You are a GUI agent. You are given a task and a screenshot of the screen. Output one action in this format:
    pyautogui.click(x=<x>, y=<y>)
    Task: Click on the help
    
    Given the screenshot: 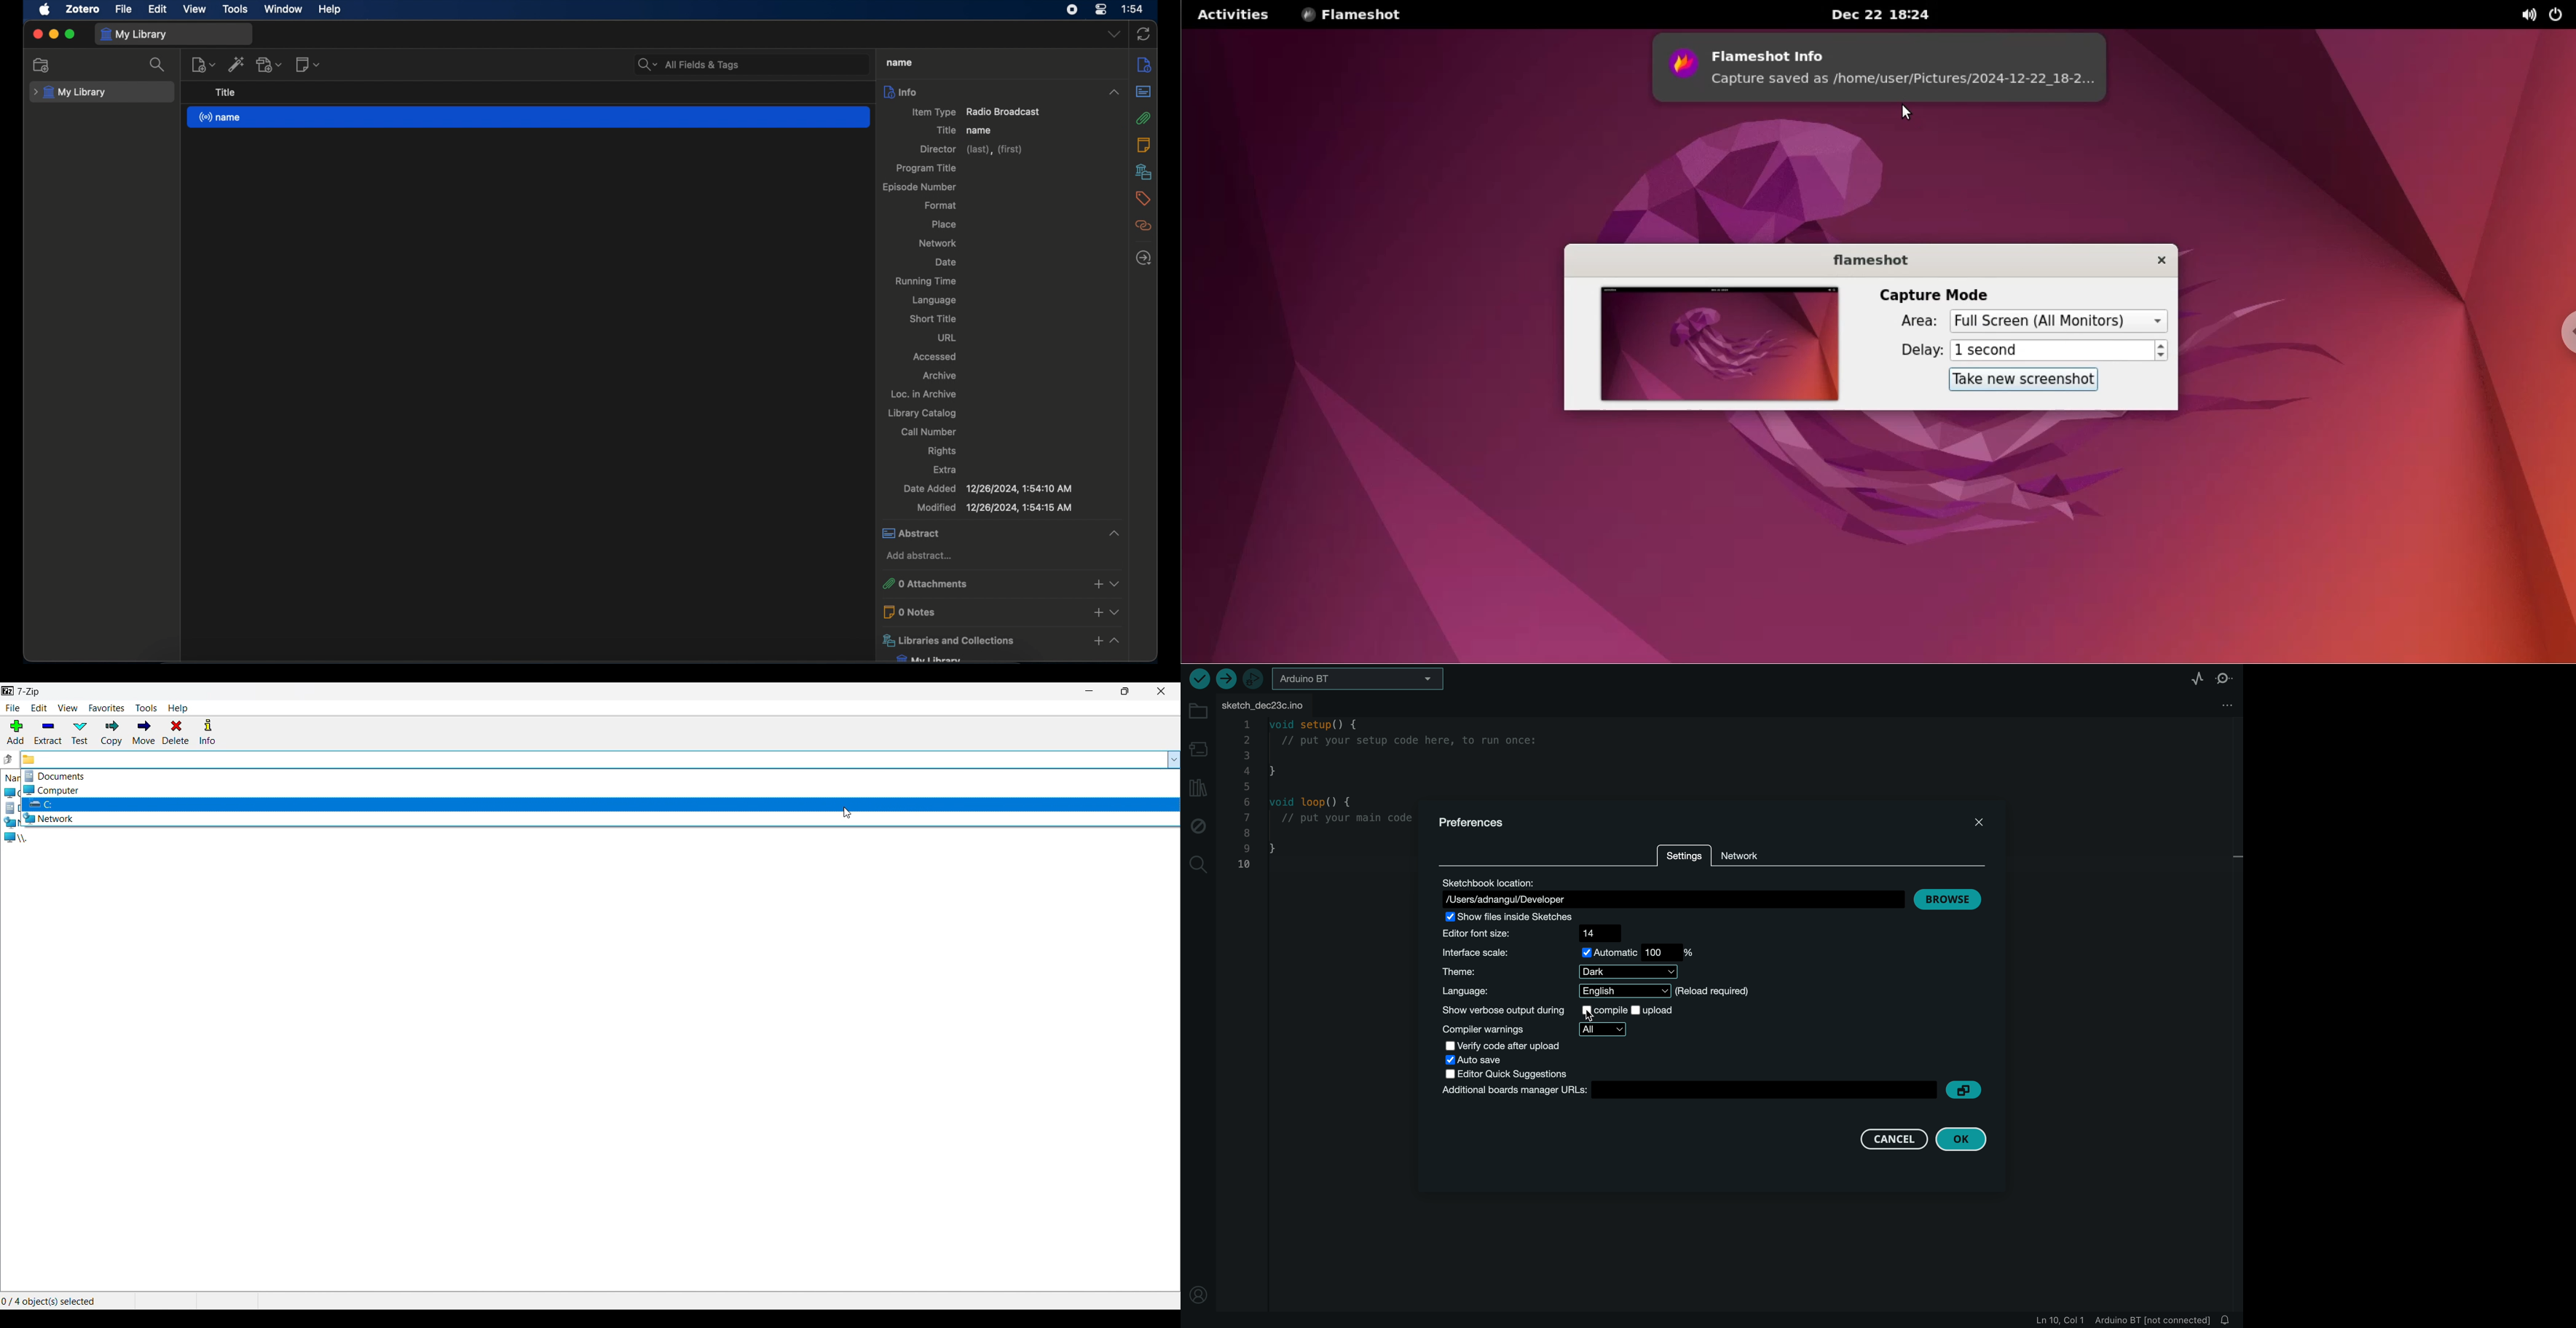 What is the action you would take?
    pyautogui.click(x=331, y=10)
    